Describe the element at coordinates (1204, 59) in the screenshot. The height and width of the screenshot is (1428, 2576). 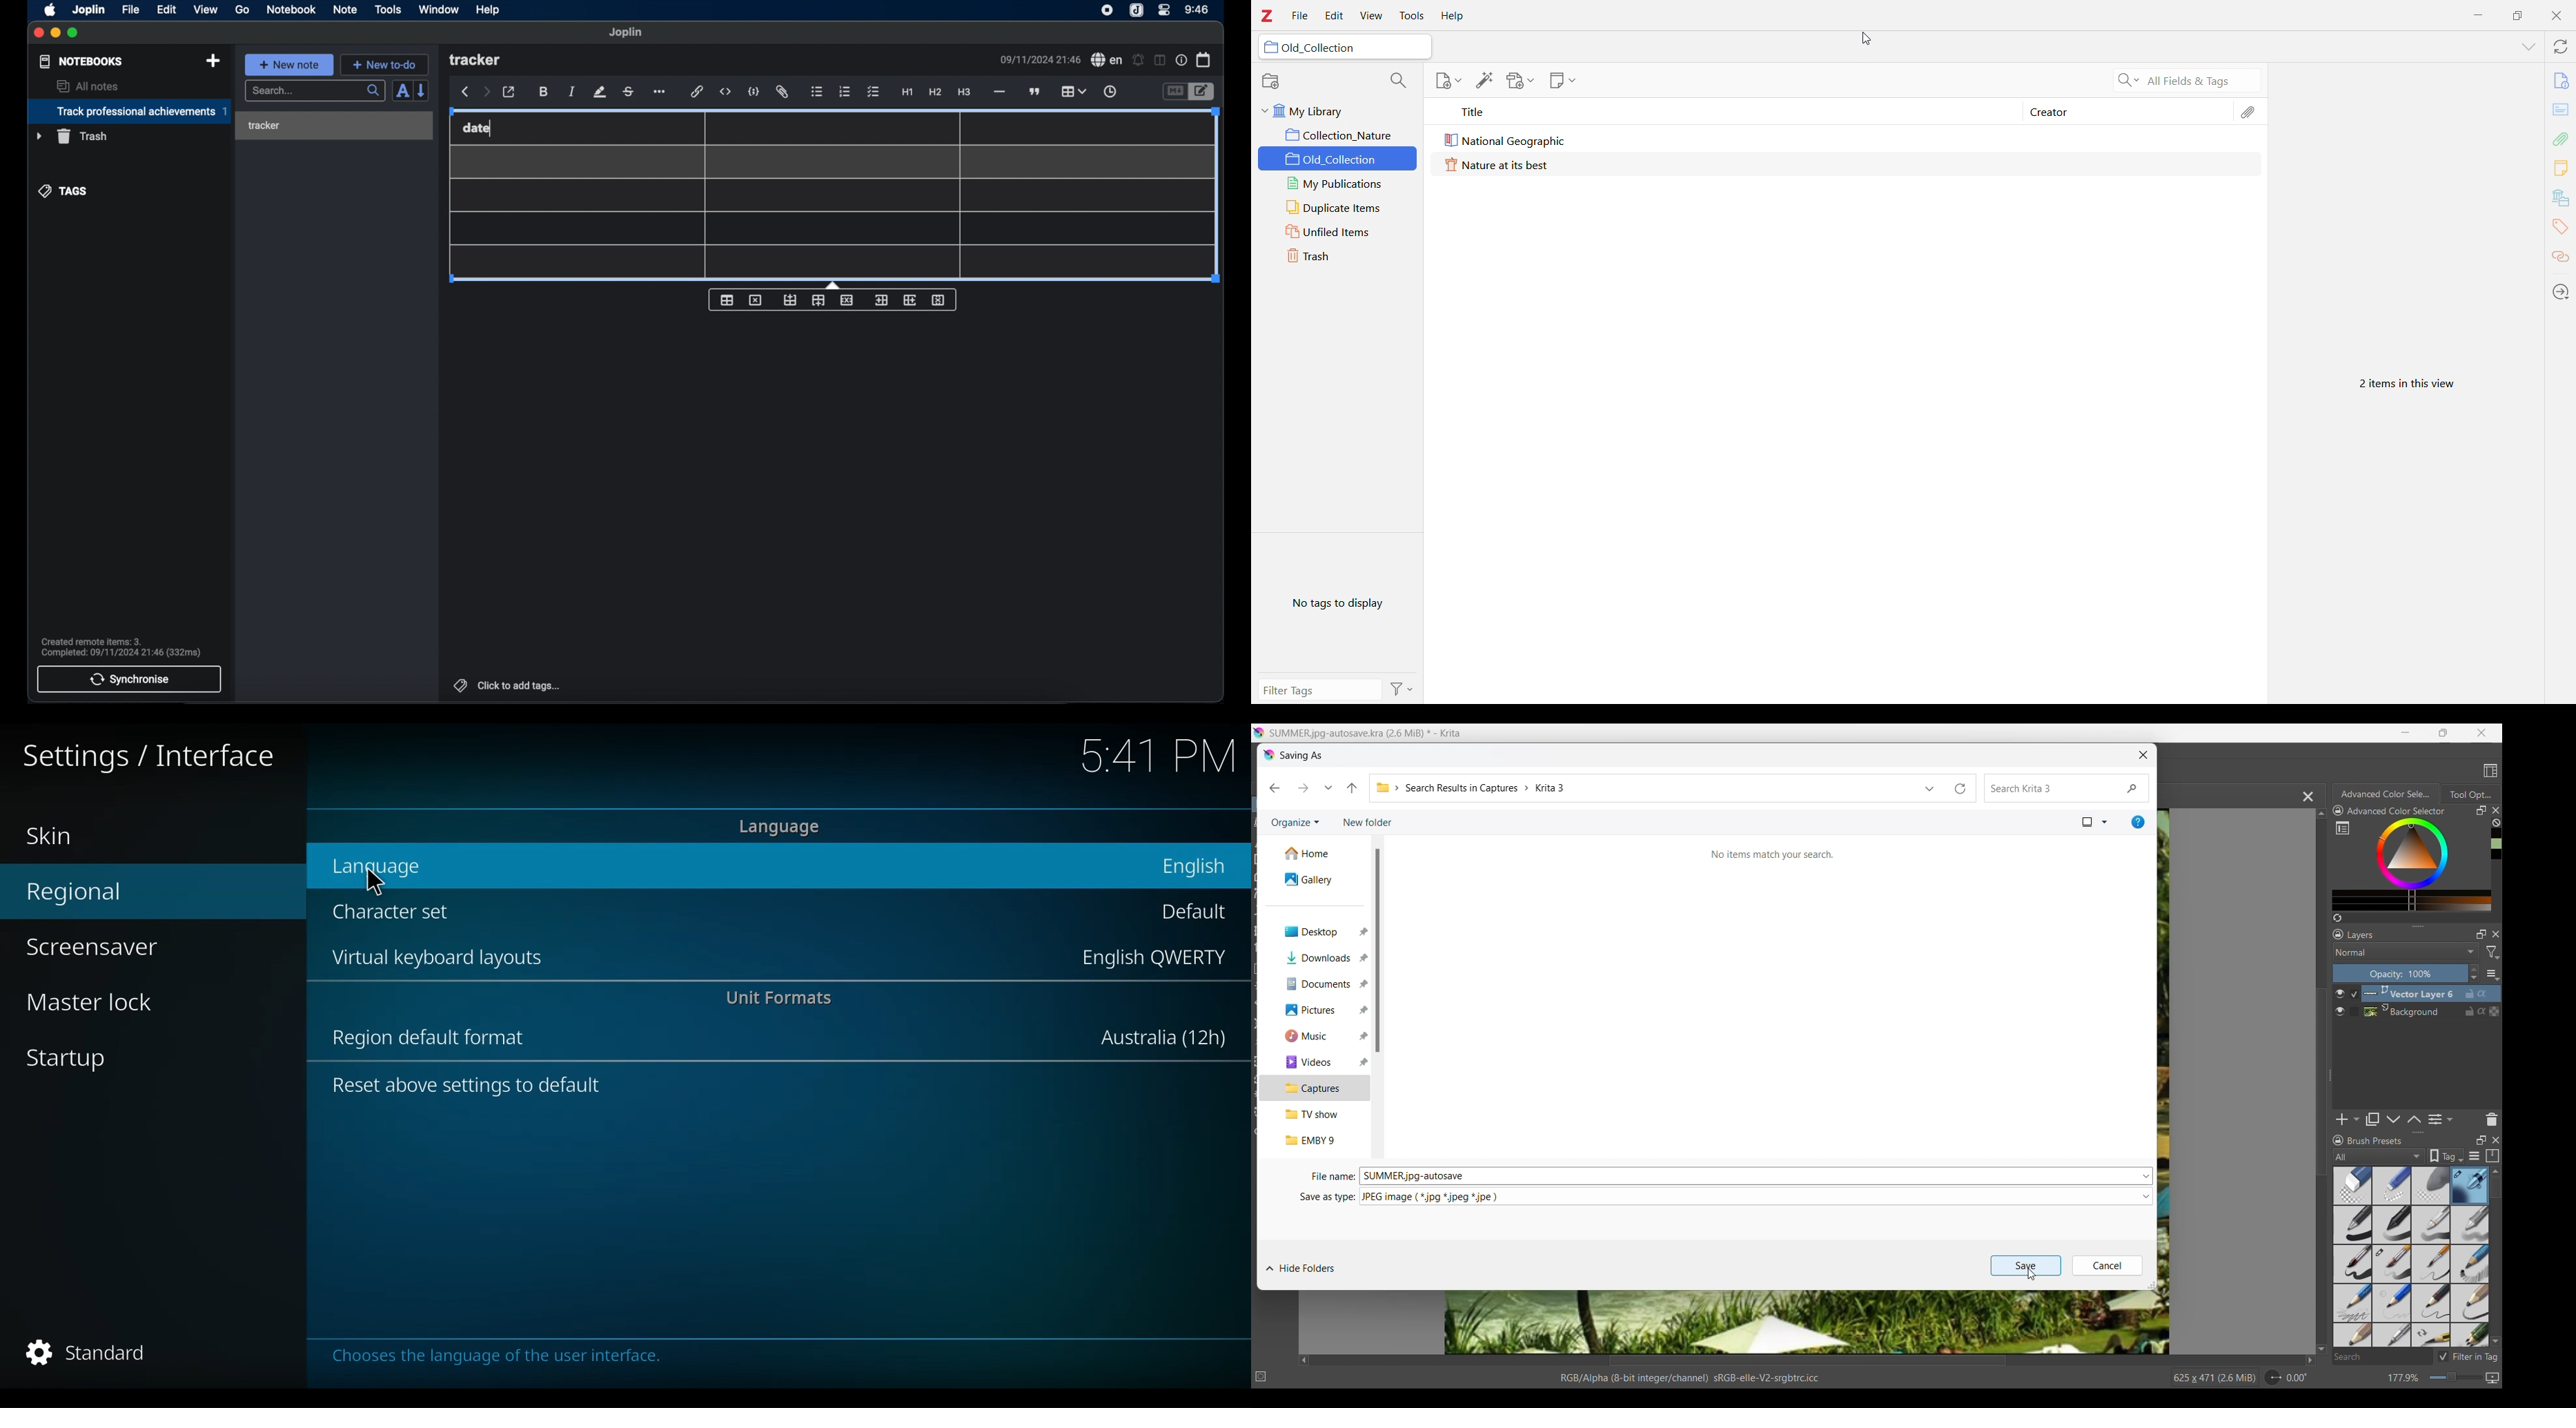
I see `calendar` at that location.